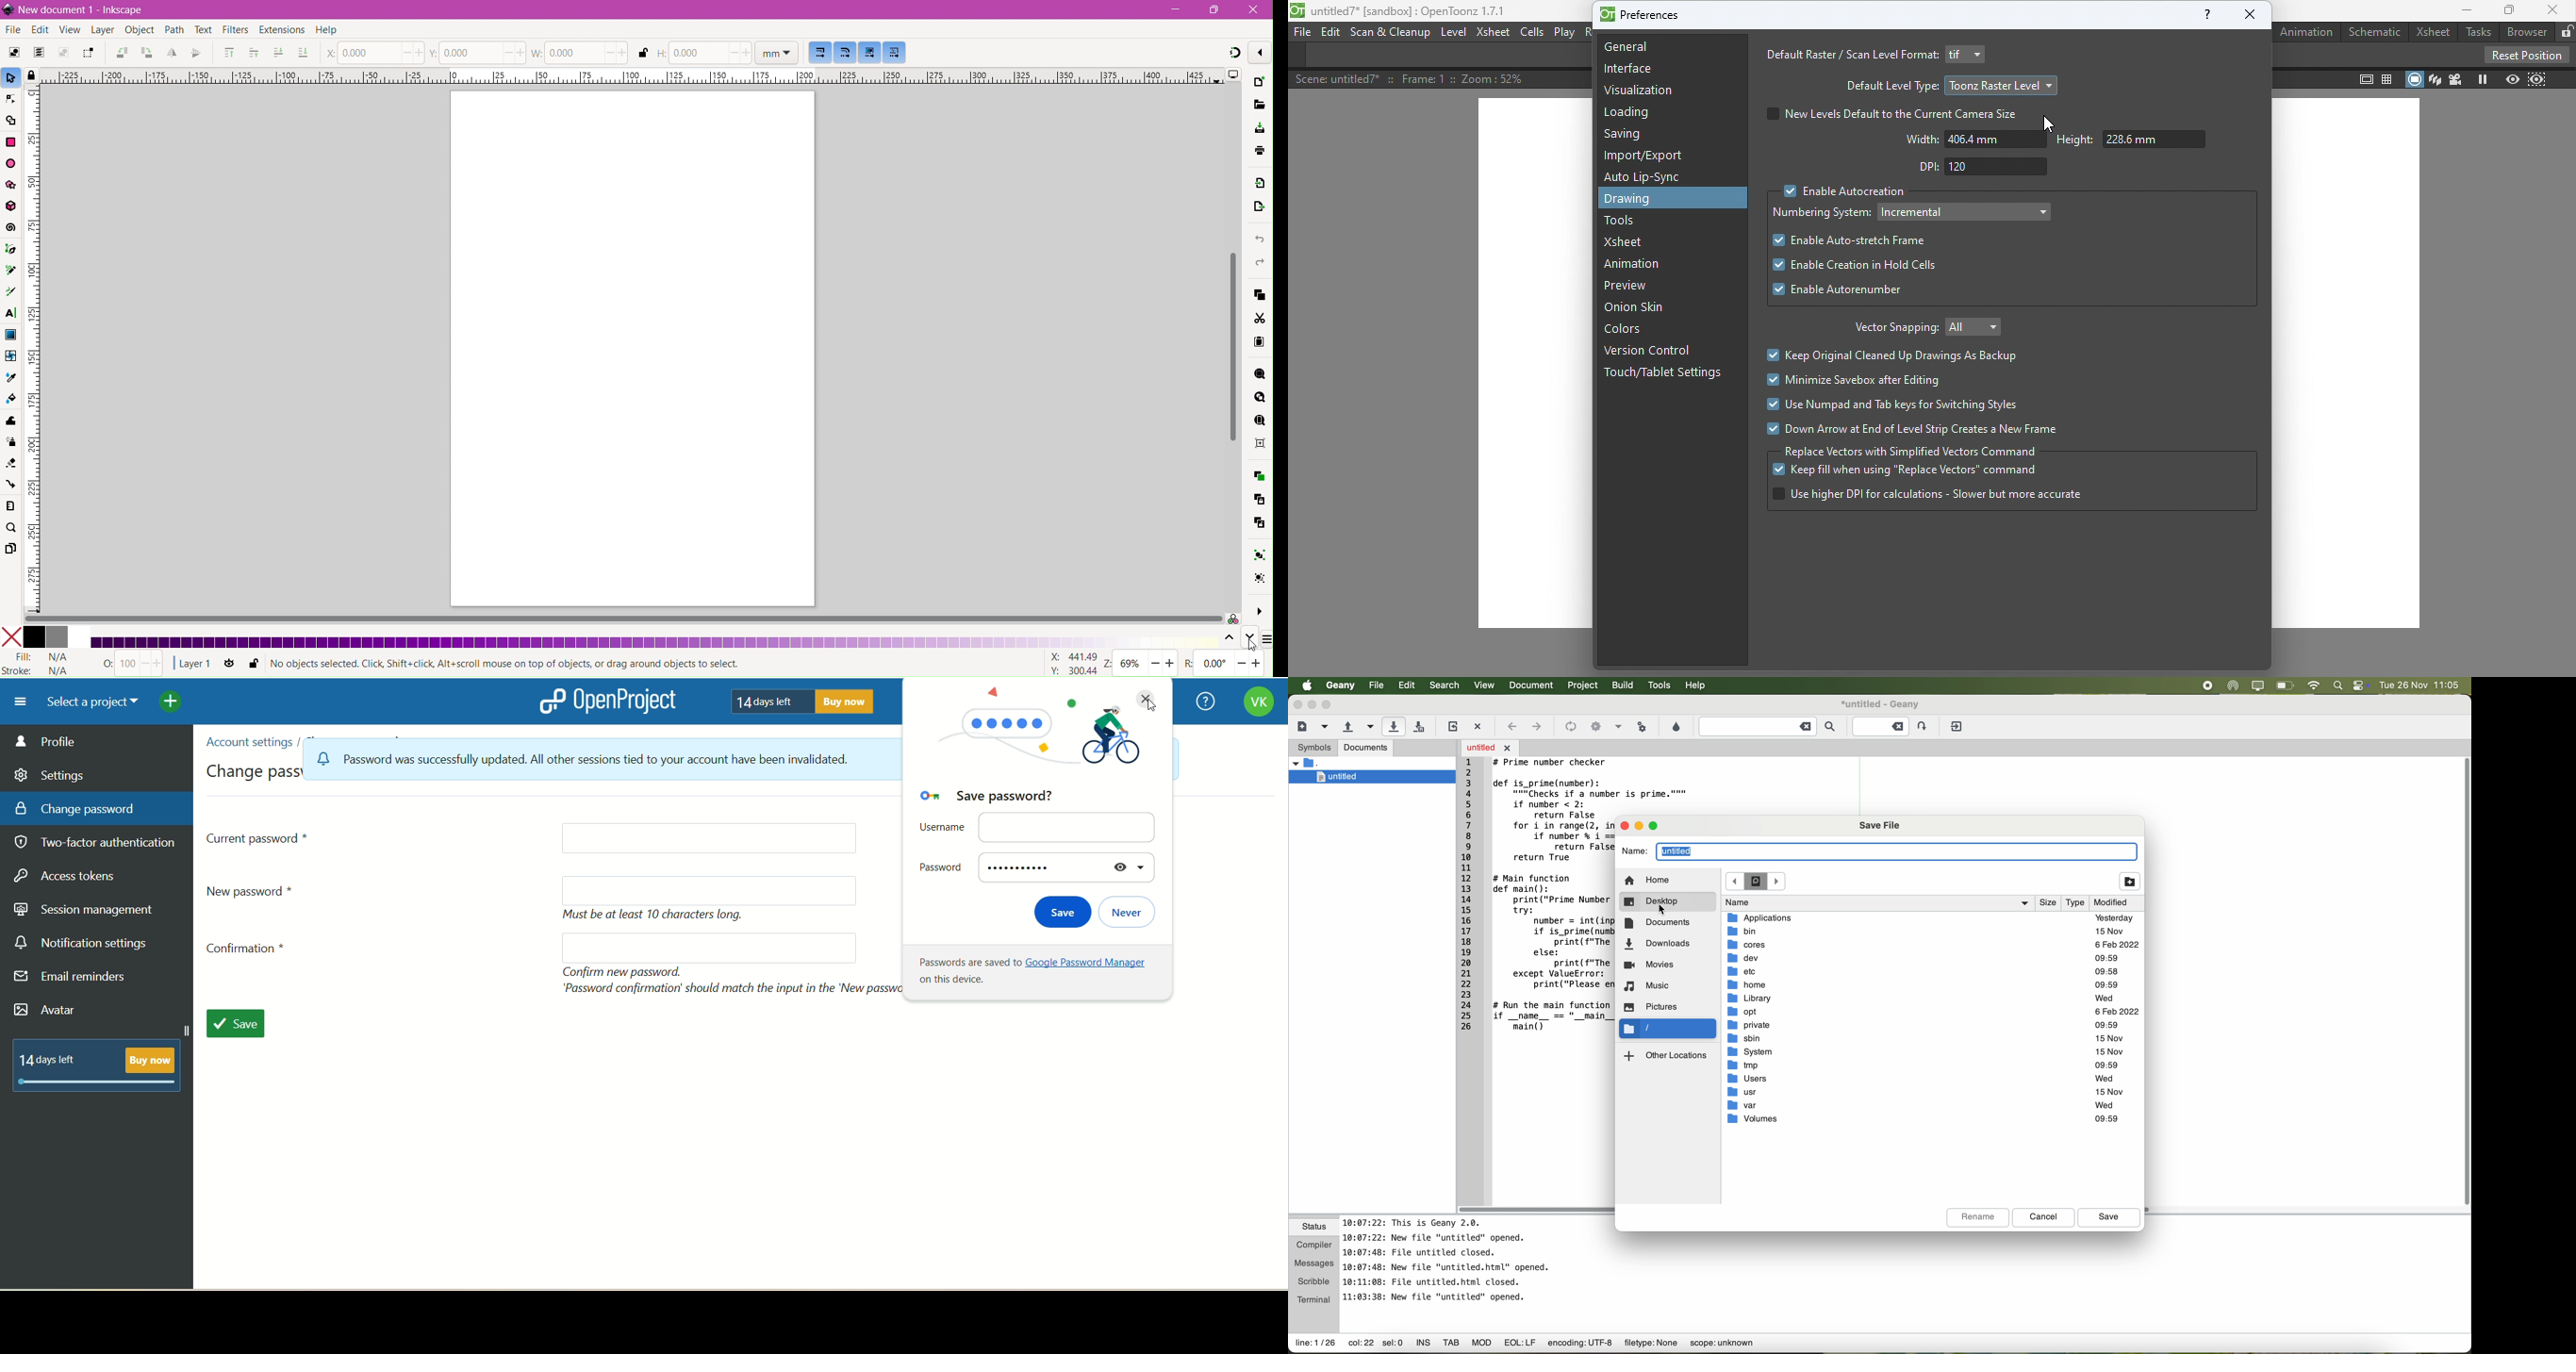 This screenshot has width=2576, height=1372. Describe the element at coordinates (11, 507) in the screenshot. I see `Measure Tool` at that location.